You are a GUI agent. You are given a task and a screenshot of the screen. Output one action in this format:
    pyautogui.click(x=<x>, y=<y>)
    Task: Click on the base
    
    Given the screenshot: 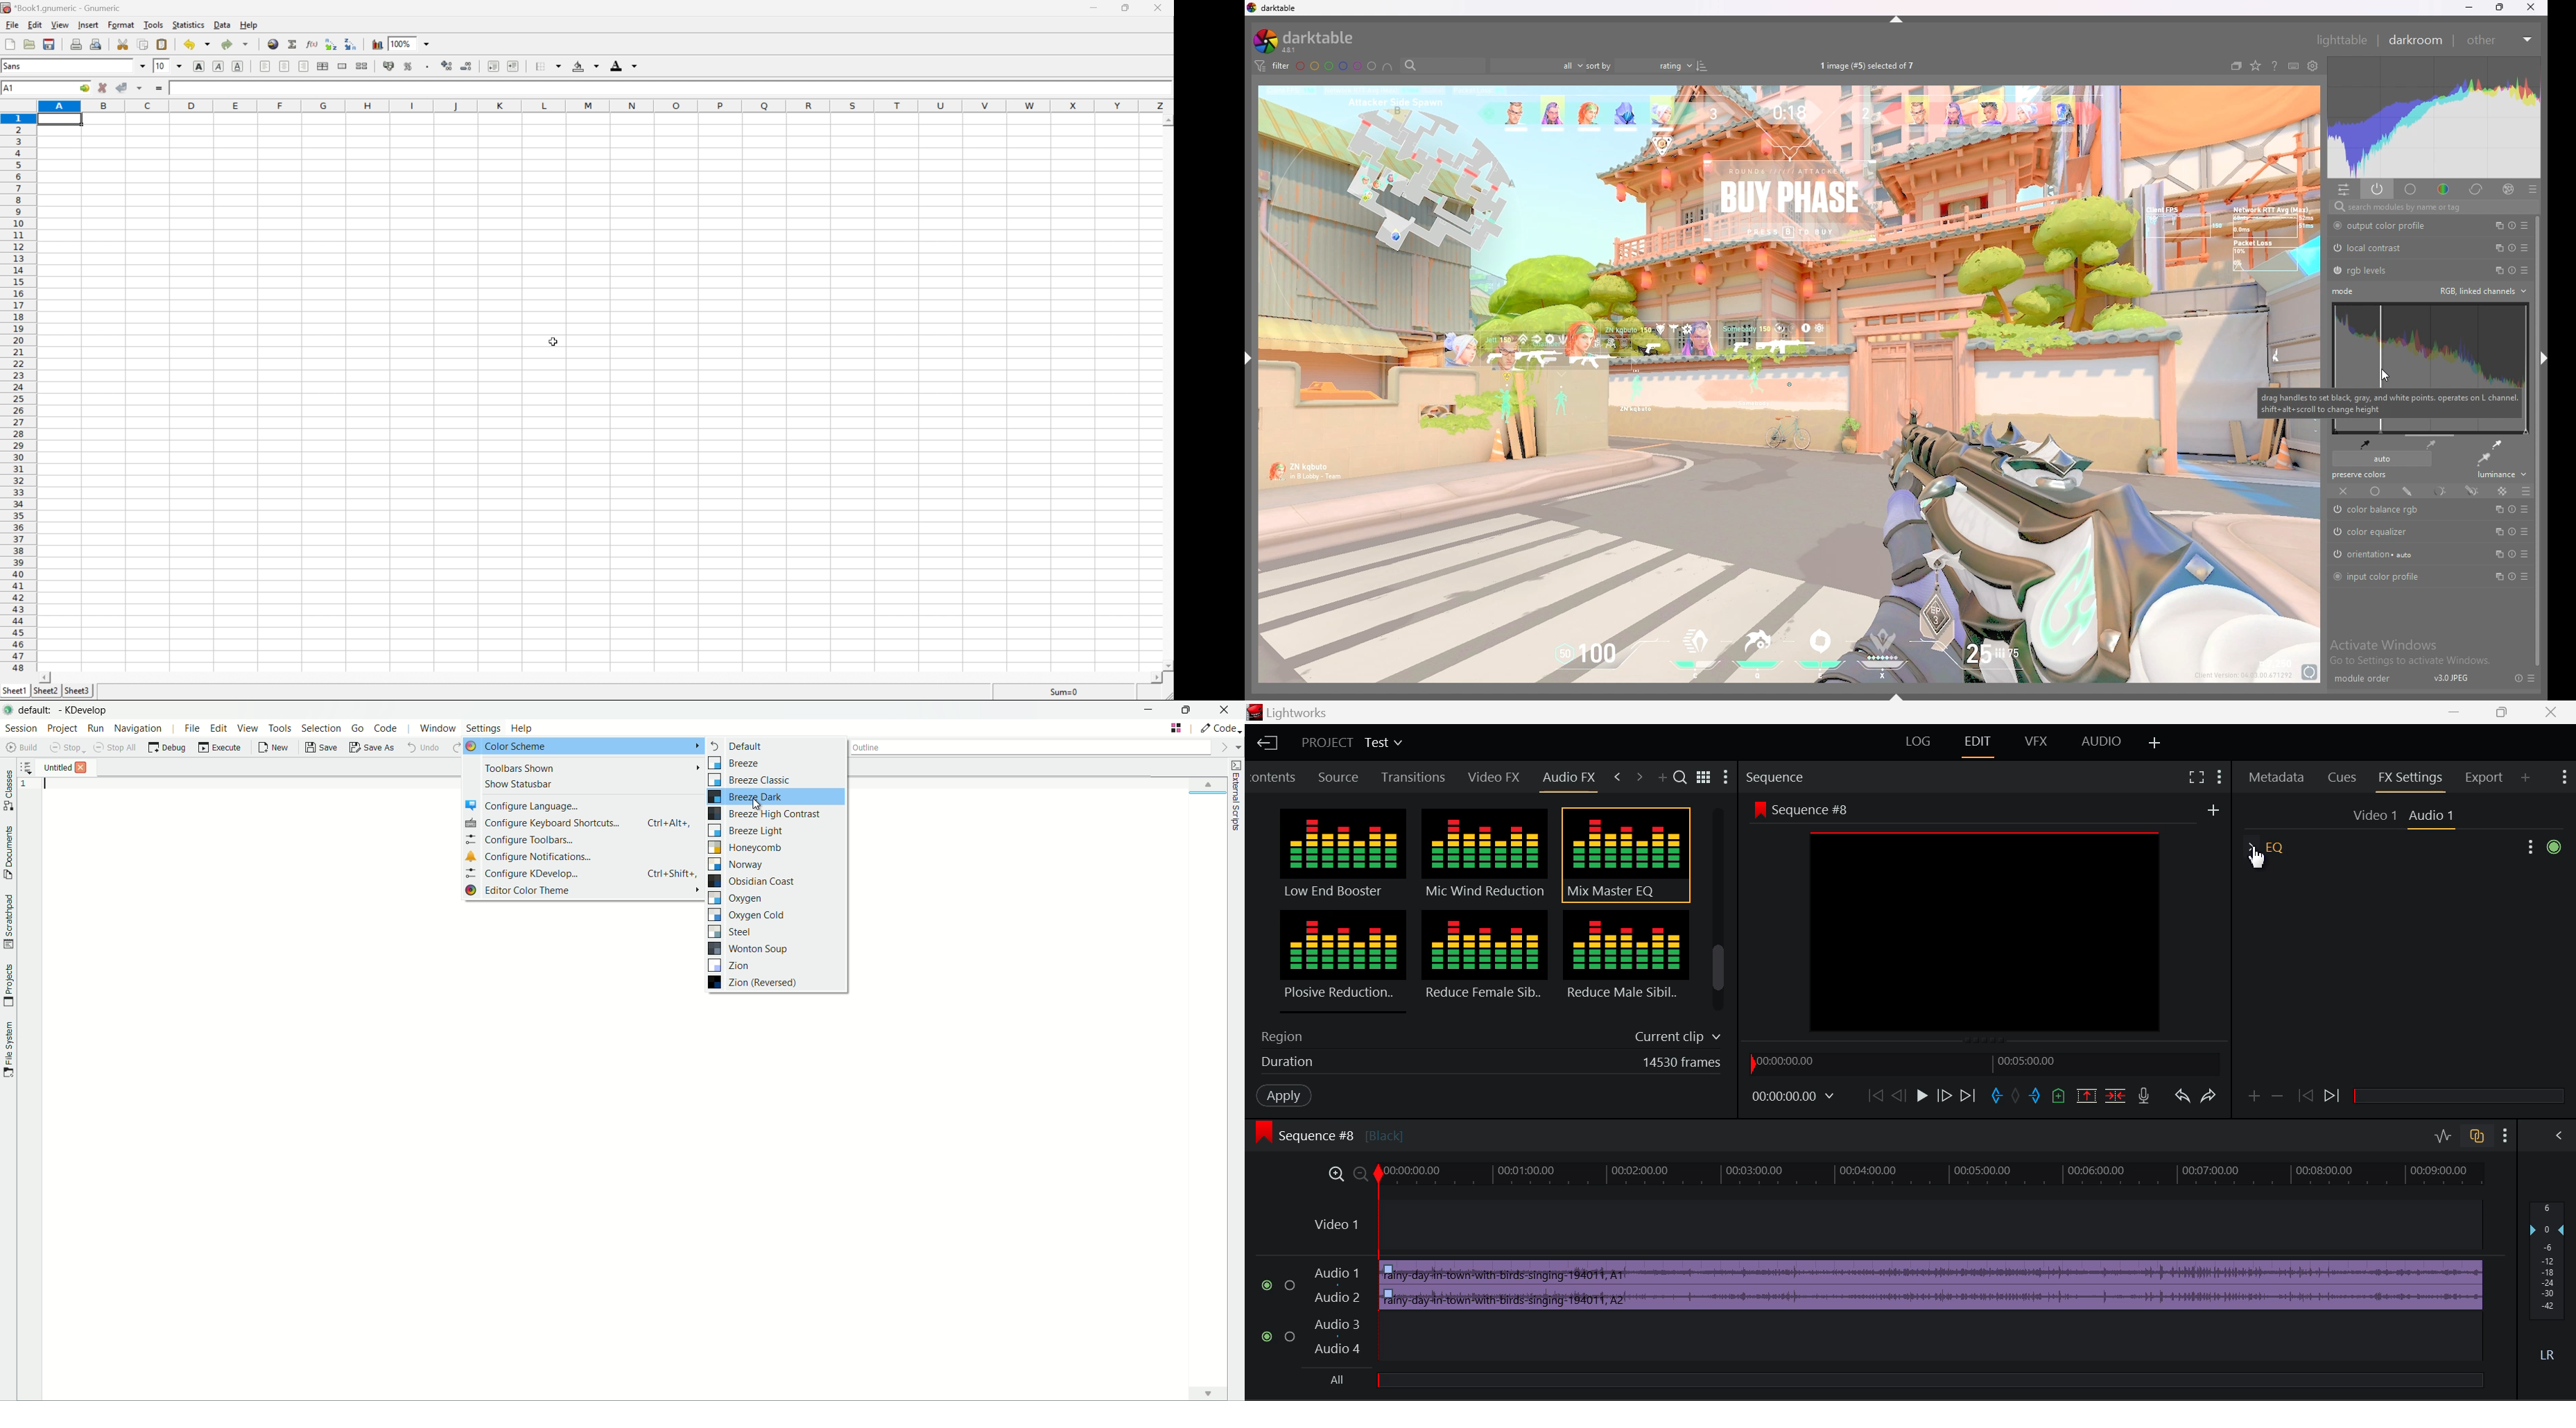 What is the action you would take?
    pyautogui.click(x=2411, y=189)
    